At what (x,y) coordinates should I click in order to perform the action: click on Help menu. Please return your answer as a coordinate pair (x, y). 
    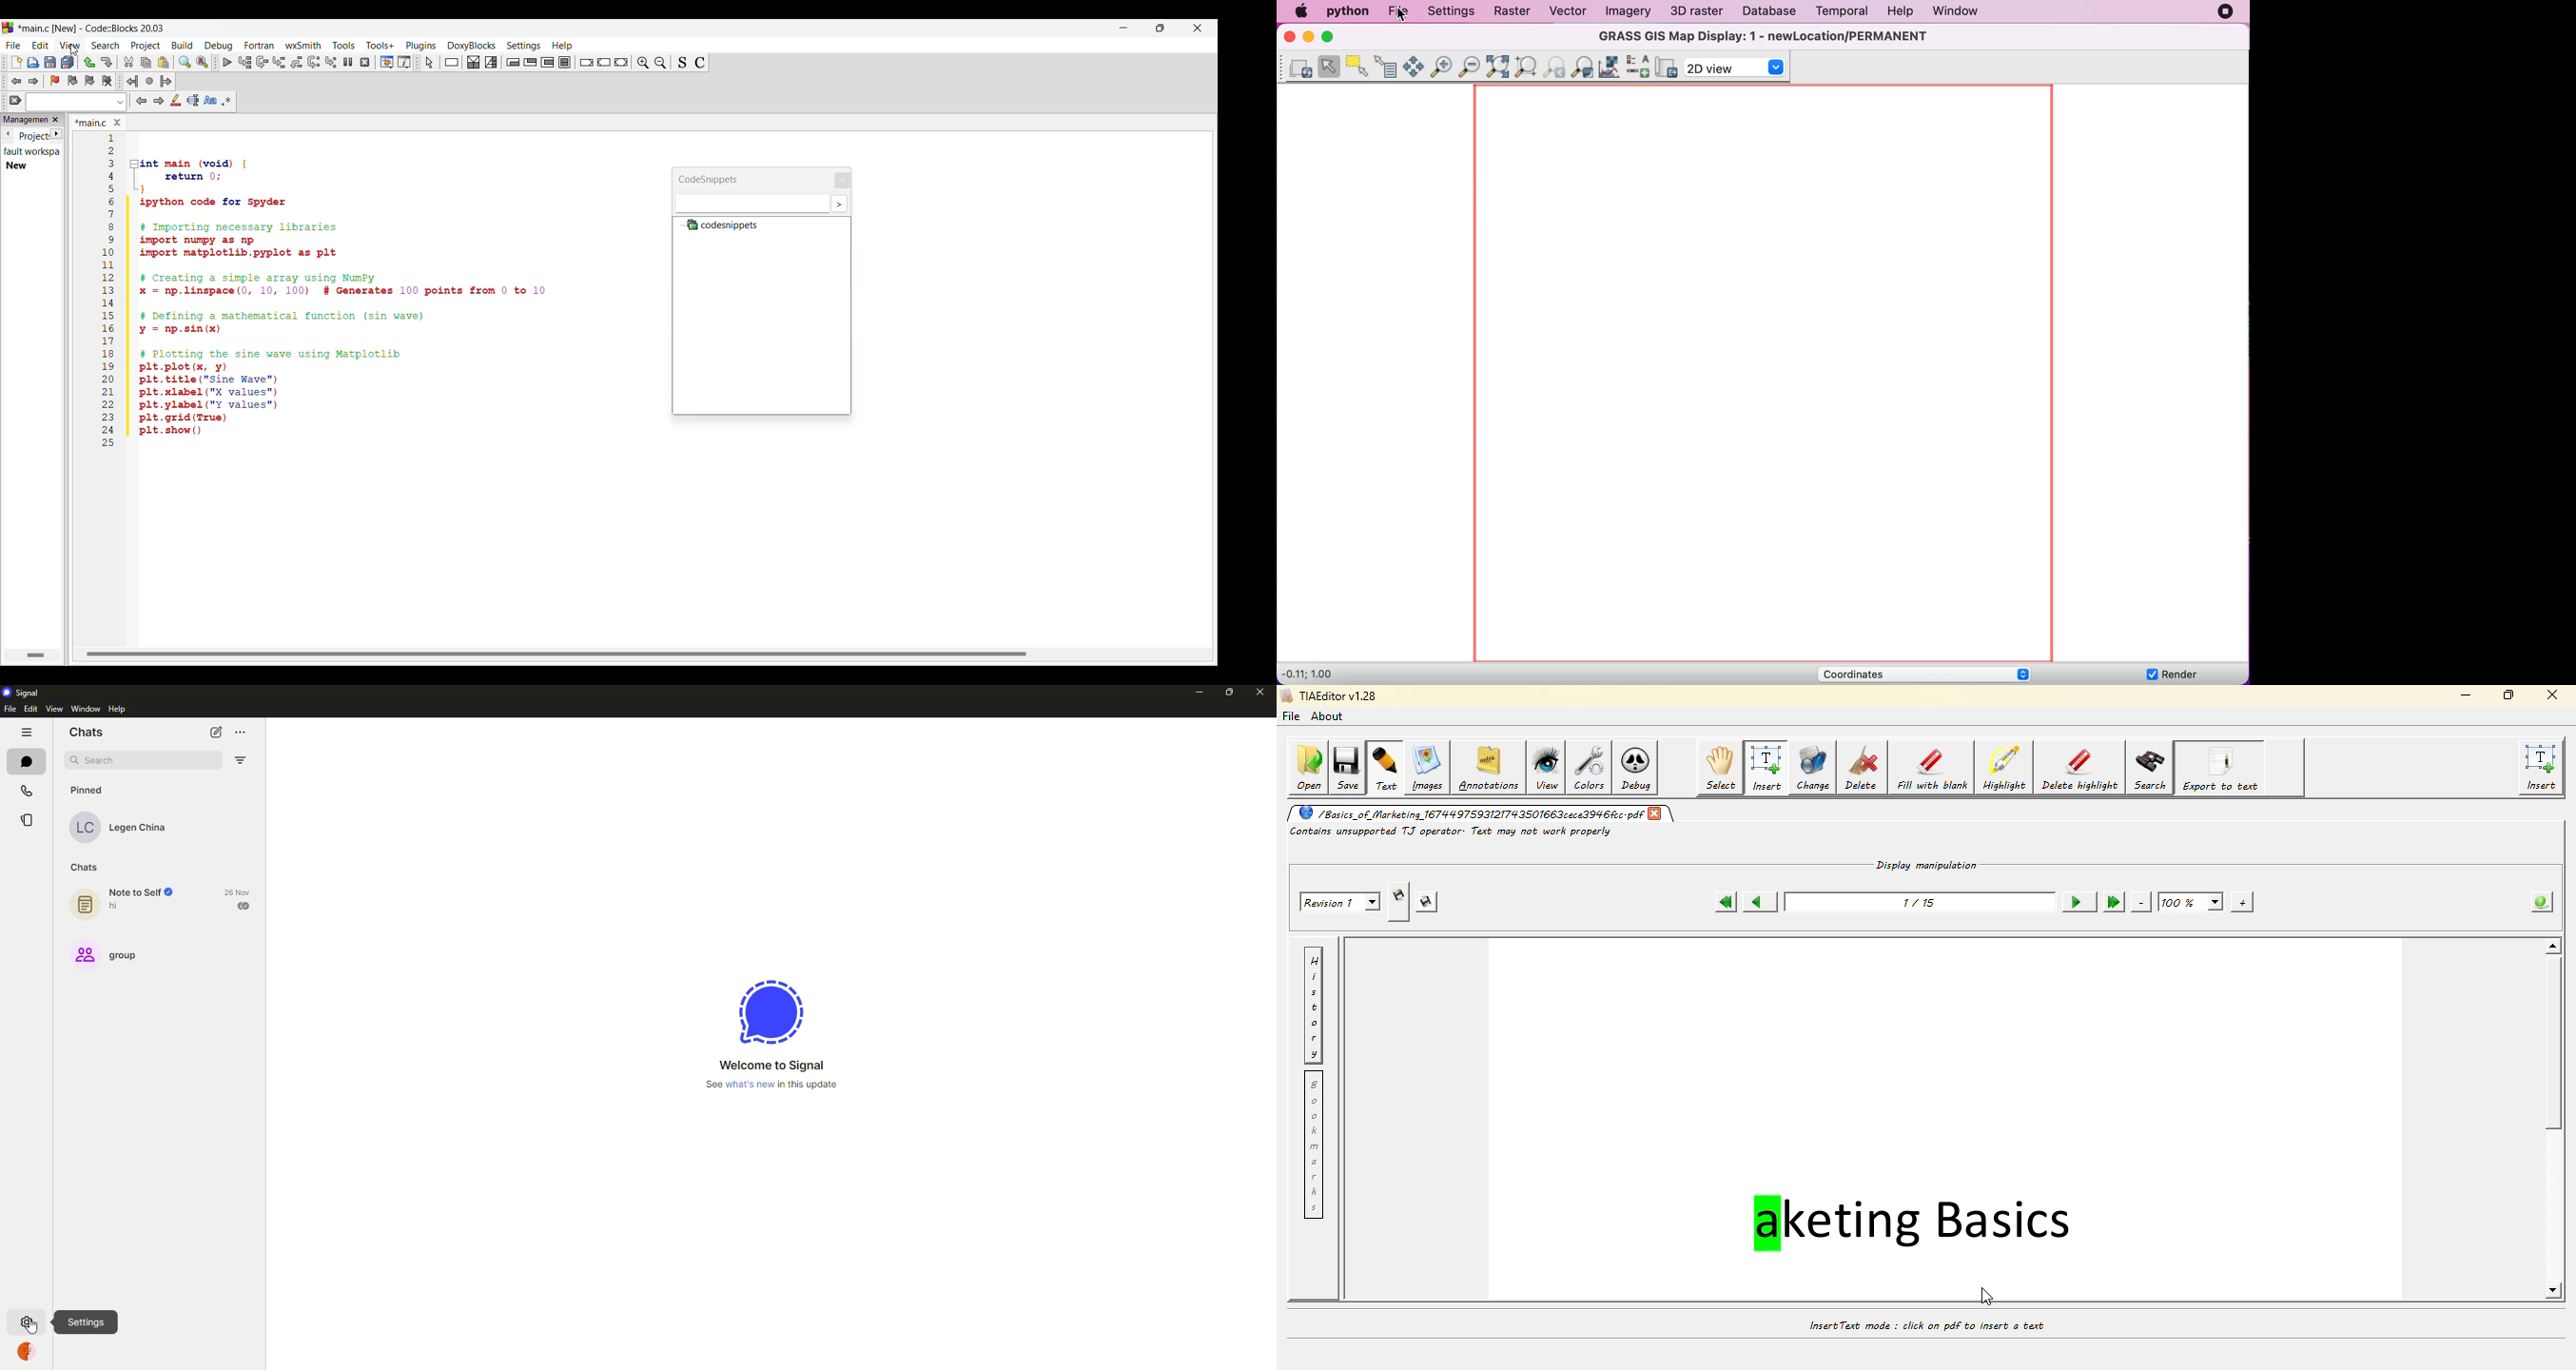
    Looking at the image, I should click on (562, 46).